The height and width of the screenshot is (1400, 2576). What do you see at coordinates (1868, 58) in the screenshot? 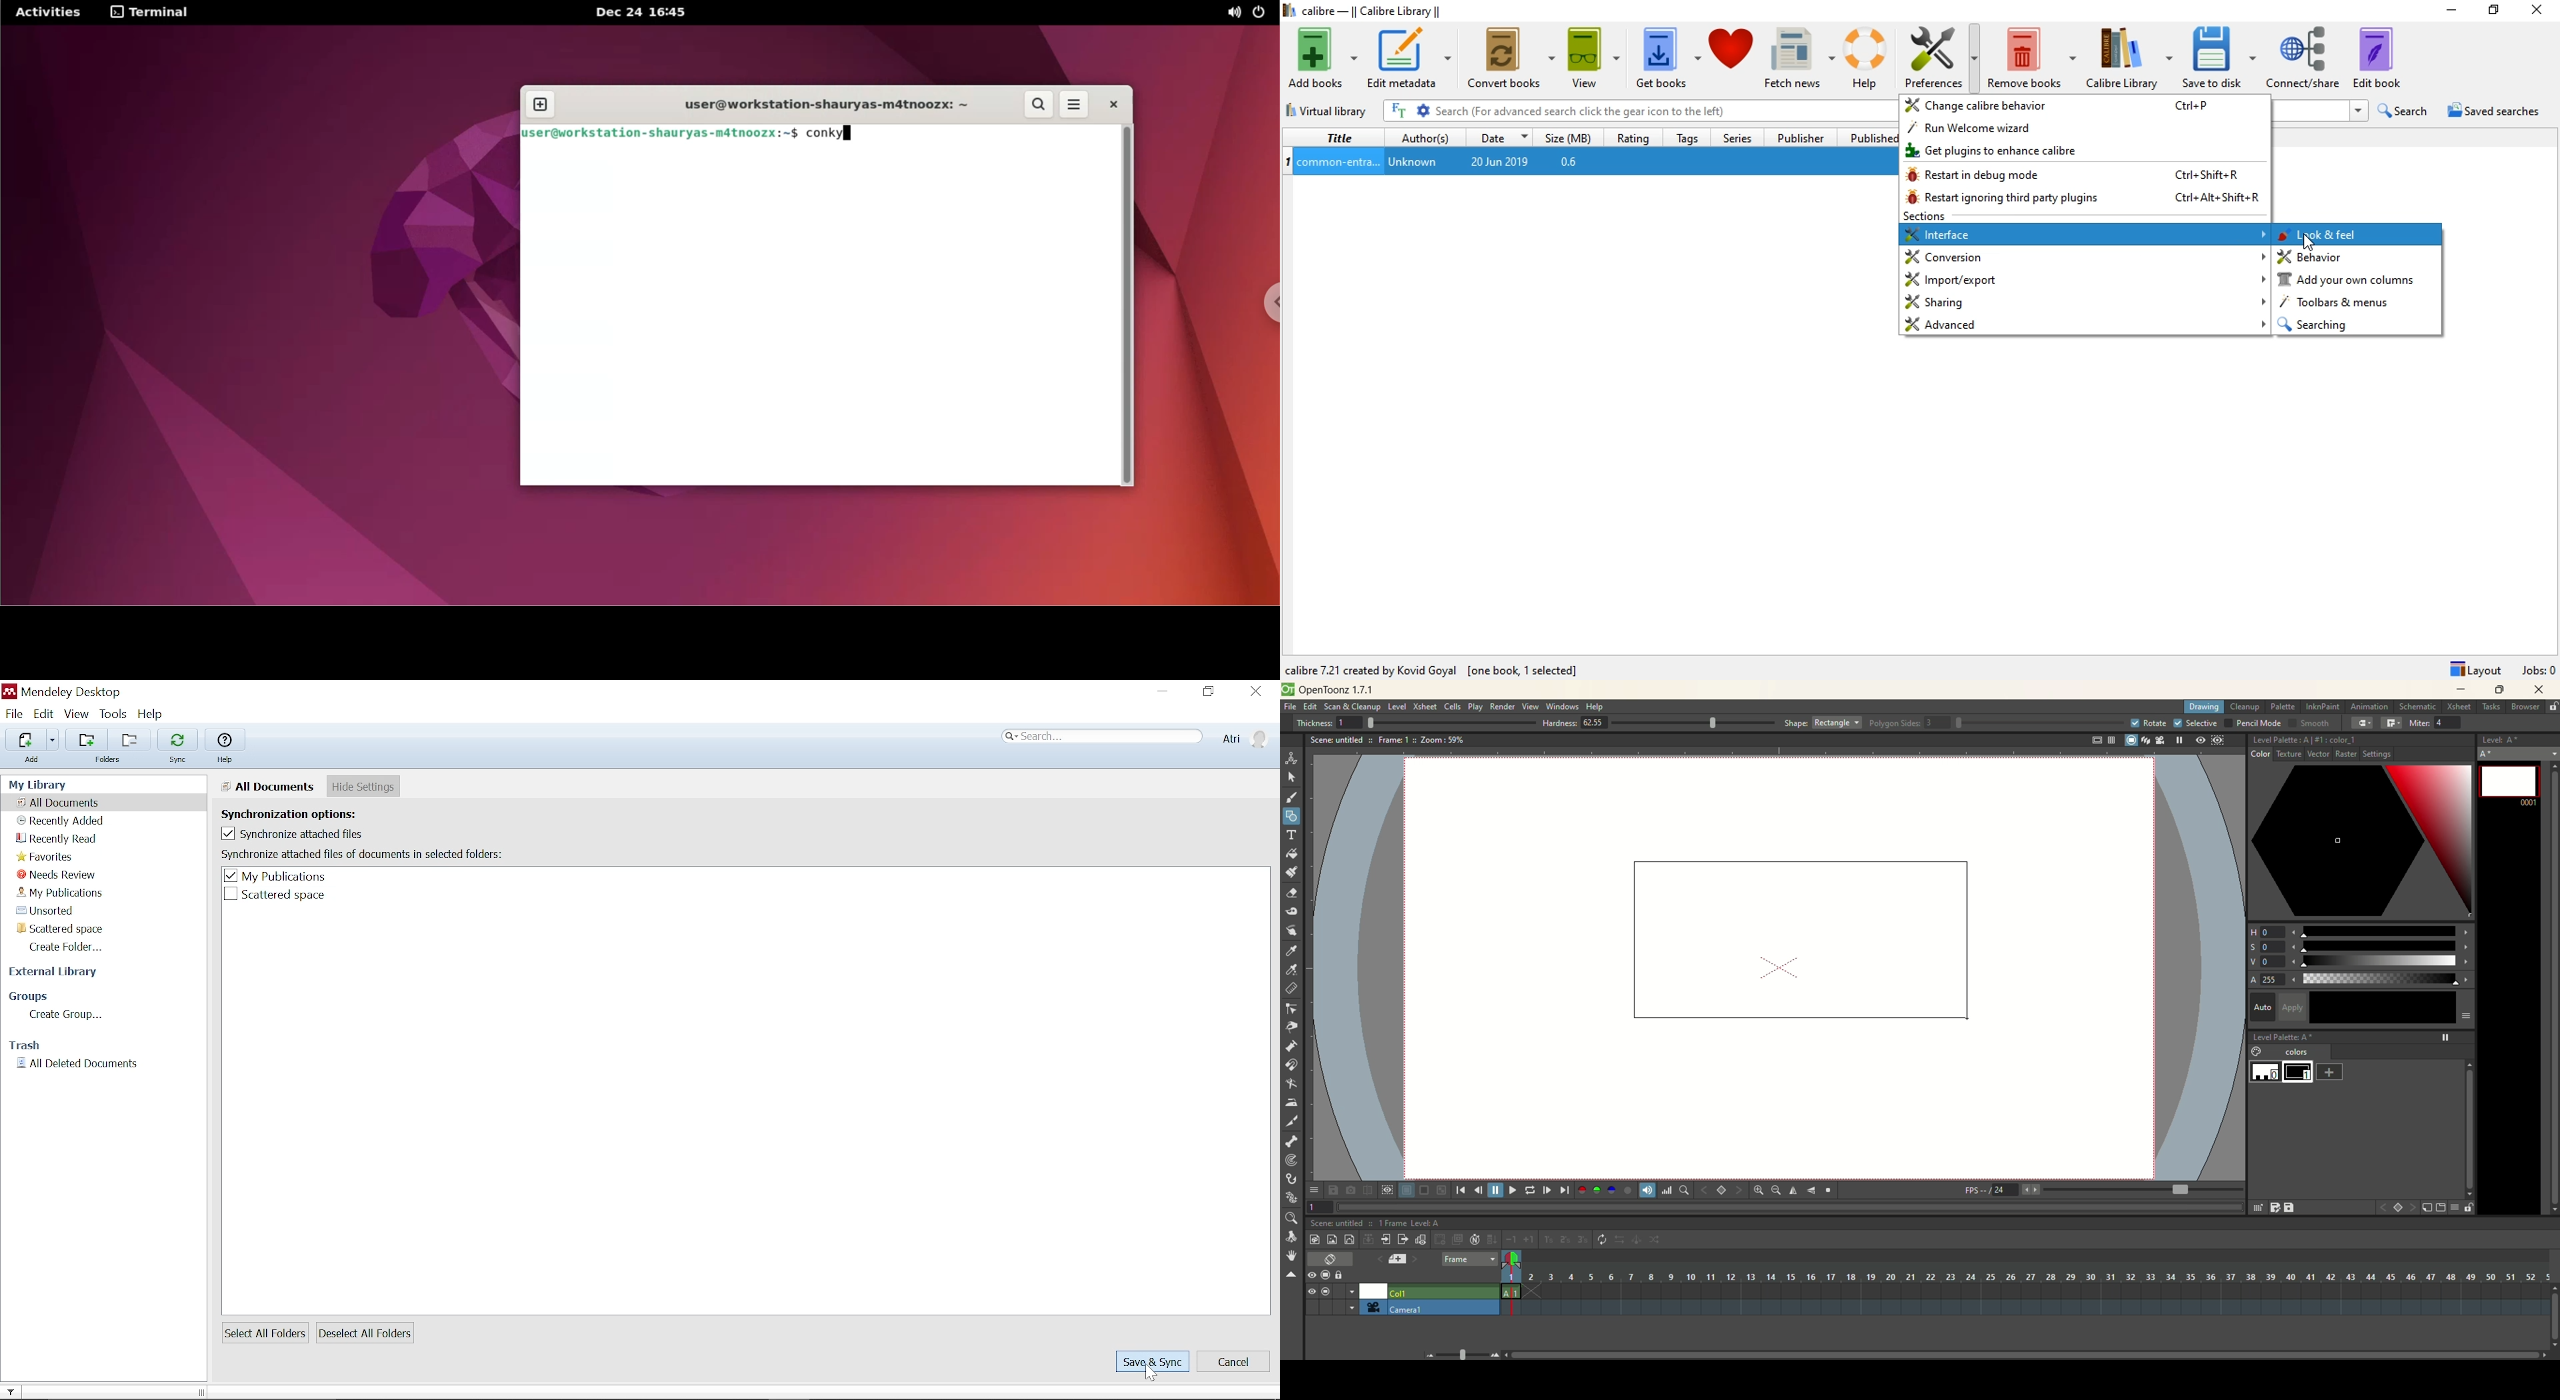
I see `Help` at bounding box center [1868, 58].